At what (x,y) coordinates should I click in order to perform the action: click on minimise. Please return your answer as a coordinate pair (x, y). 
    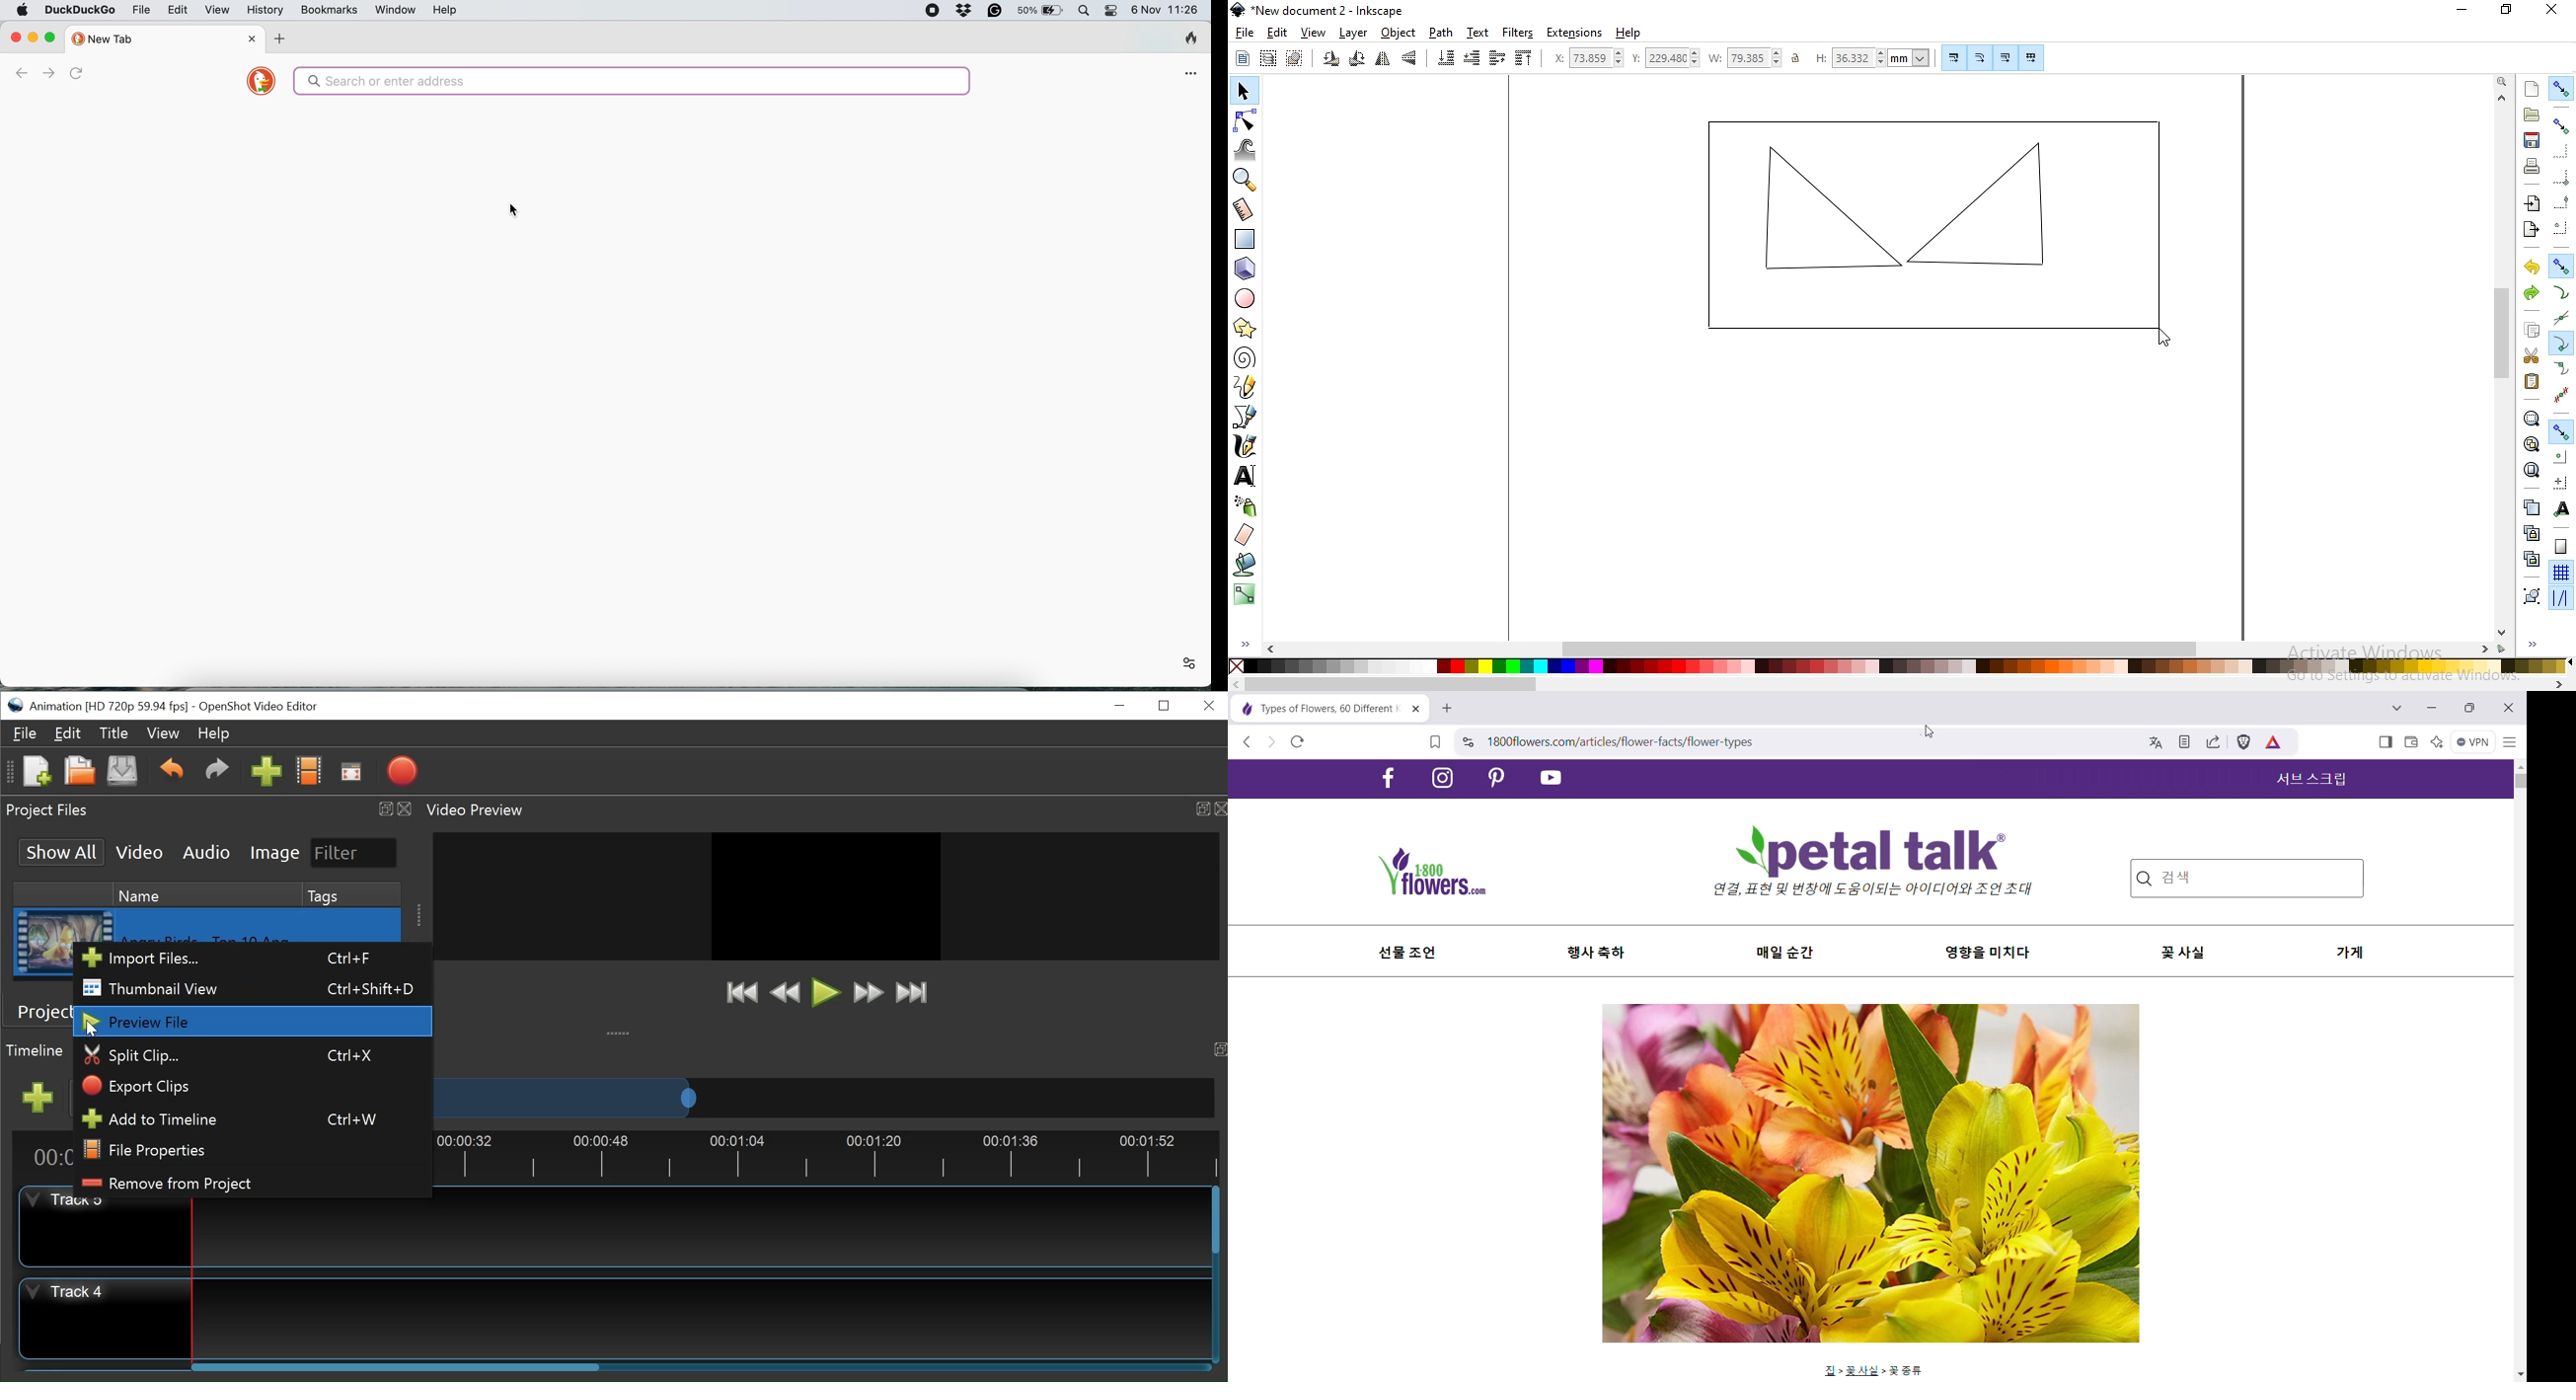
    Looking at the image, I should click on (34, 39).